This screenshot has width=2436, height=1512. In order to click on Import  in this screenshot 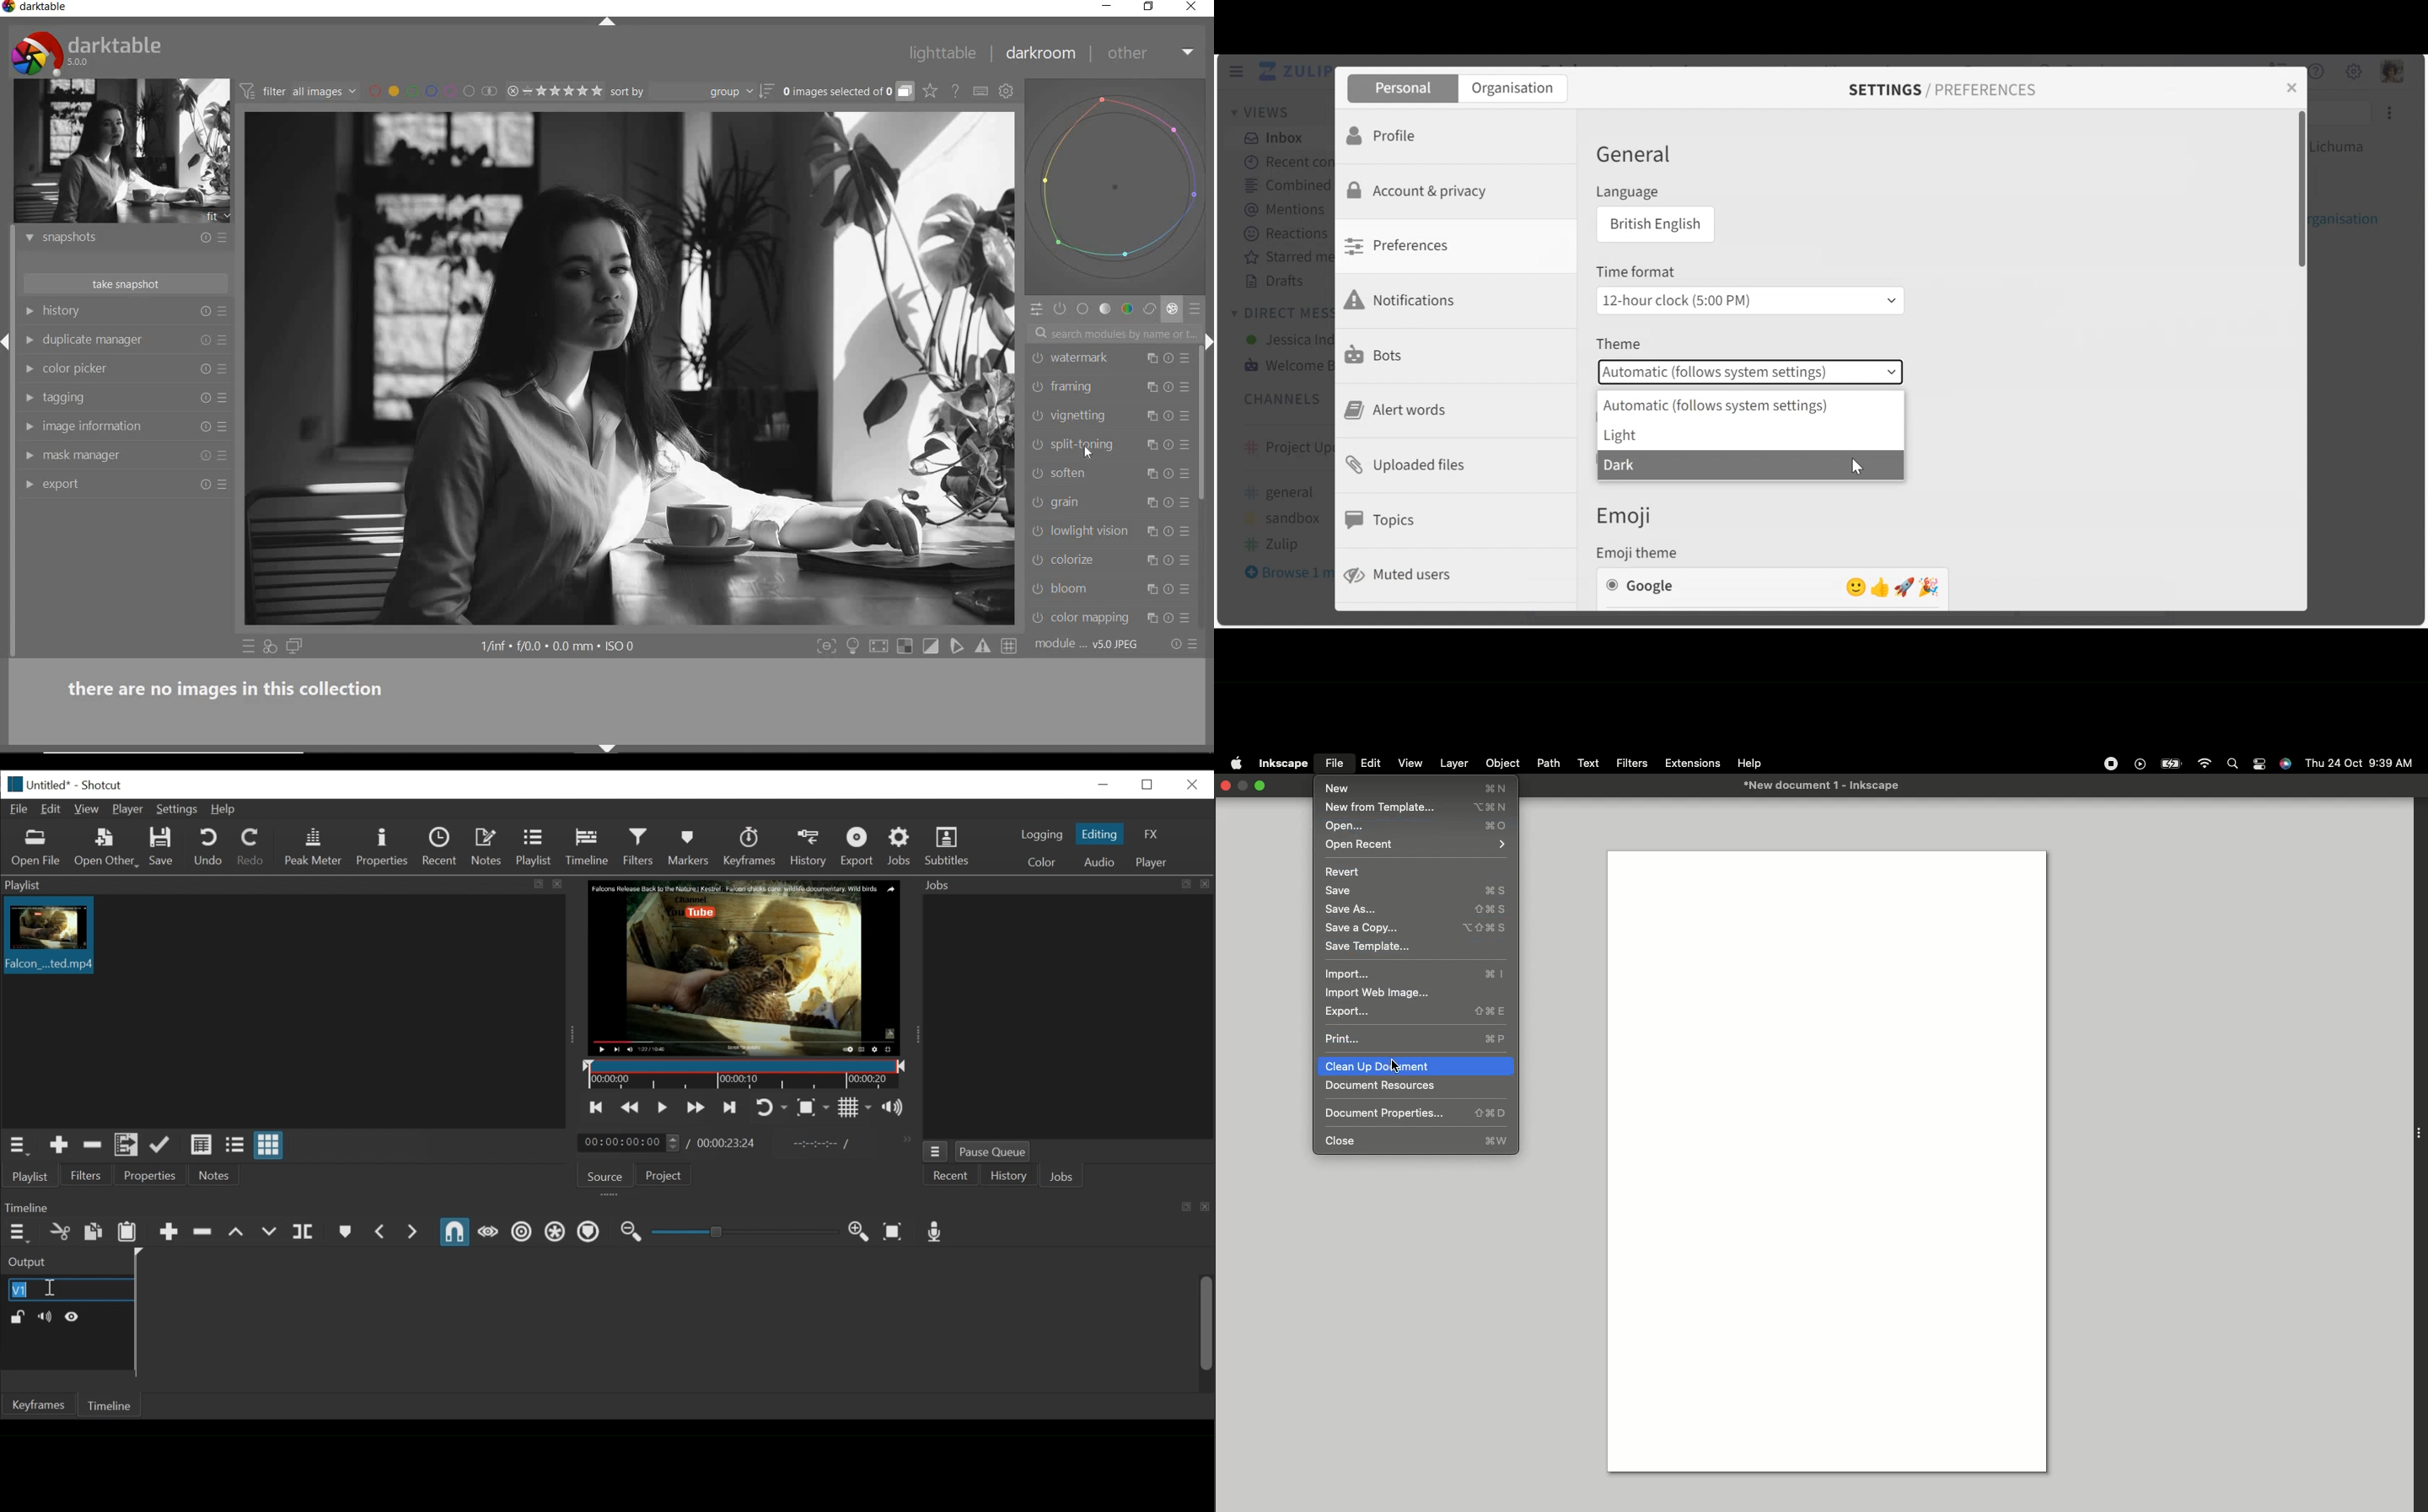, I will do `click(1416, 975)`.